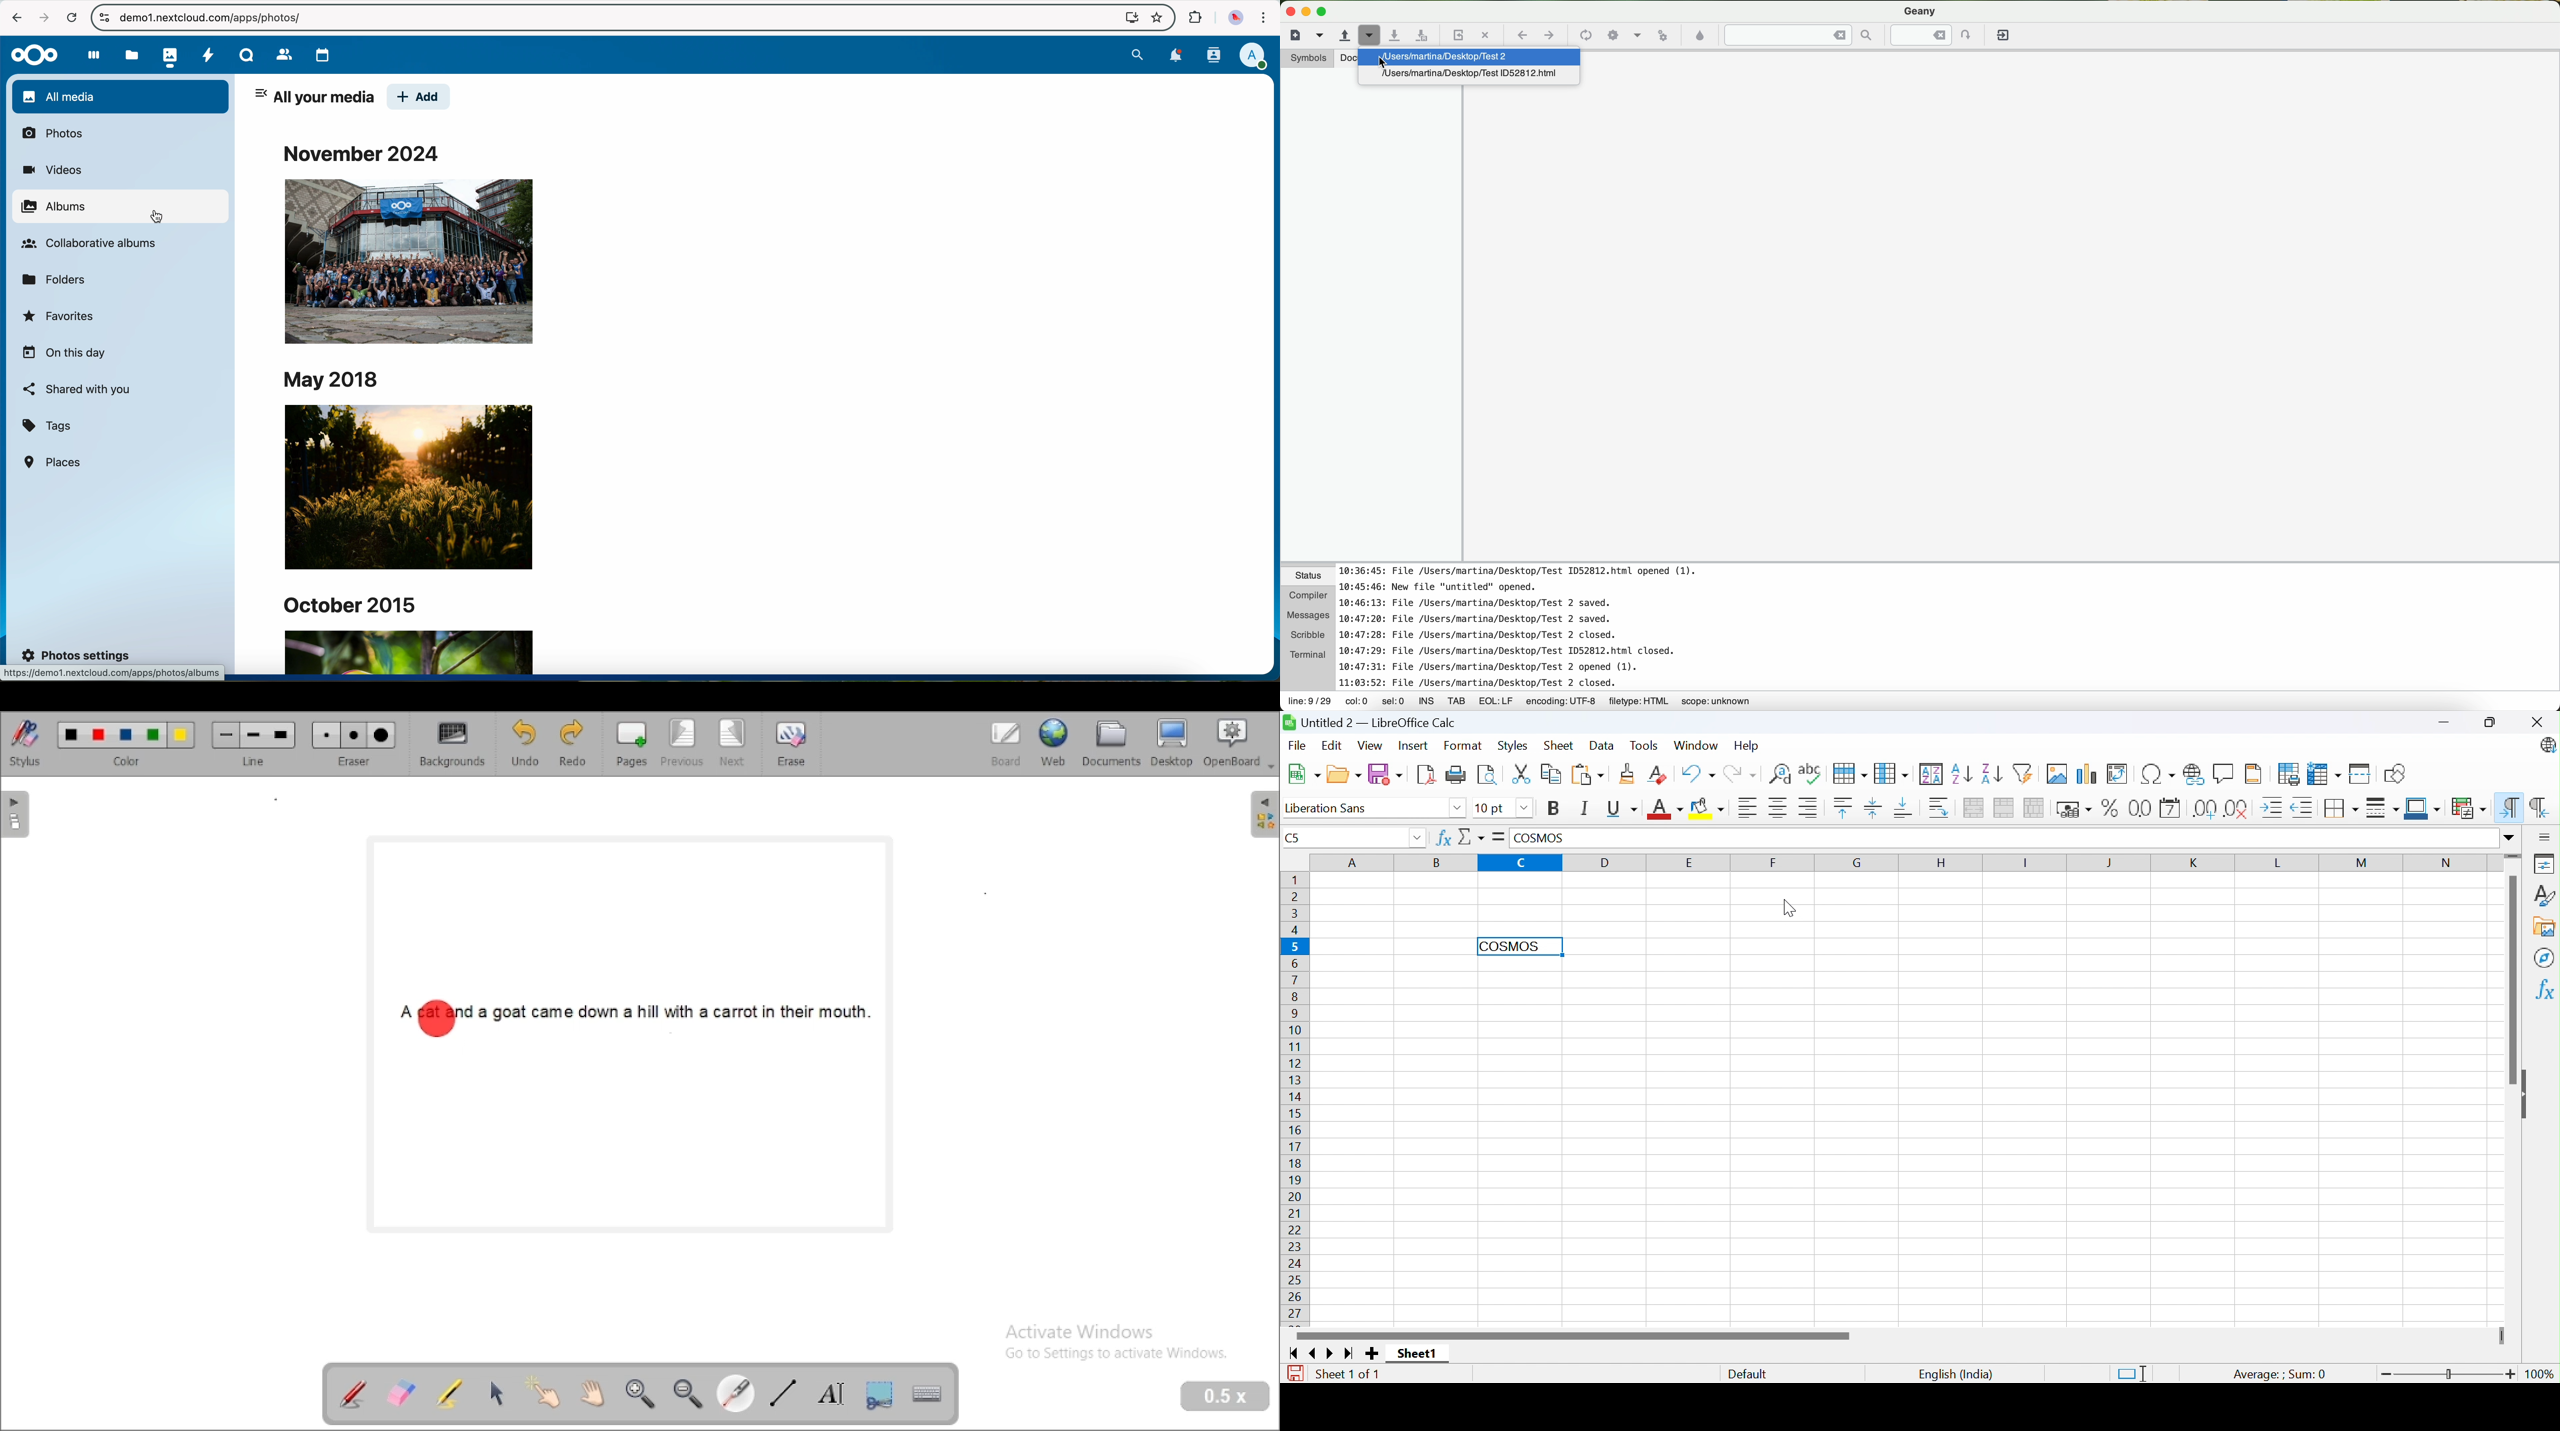 This screenshot has width=2576, height=1456. I want to click on image, so click(409, 261).